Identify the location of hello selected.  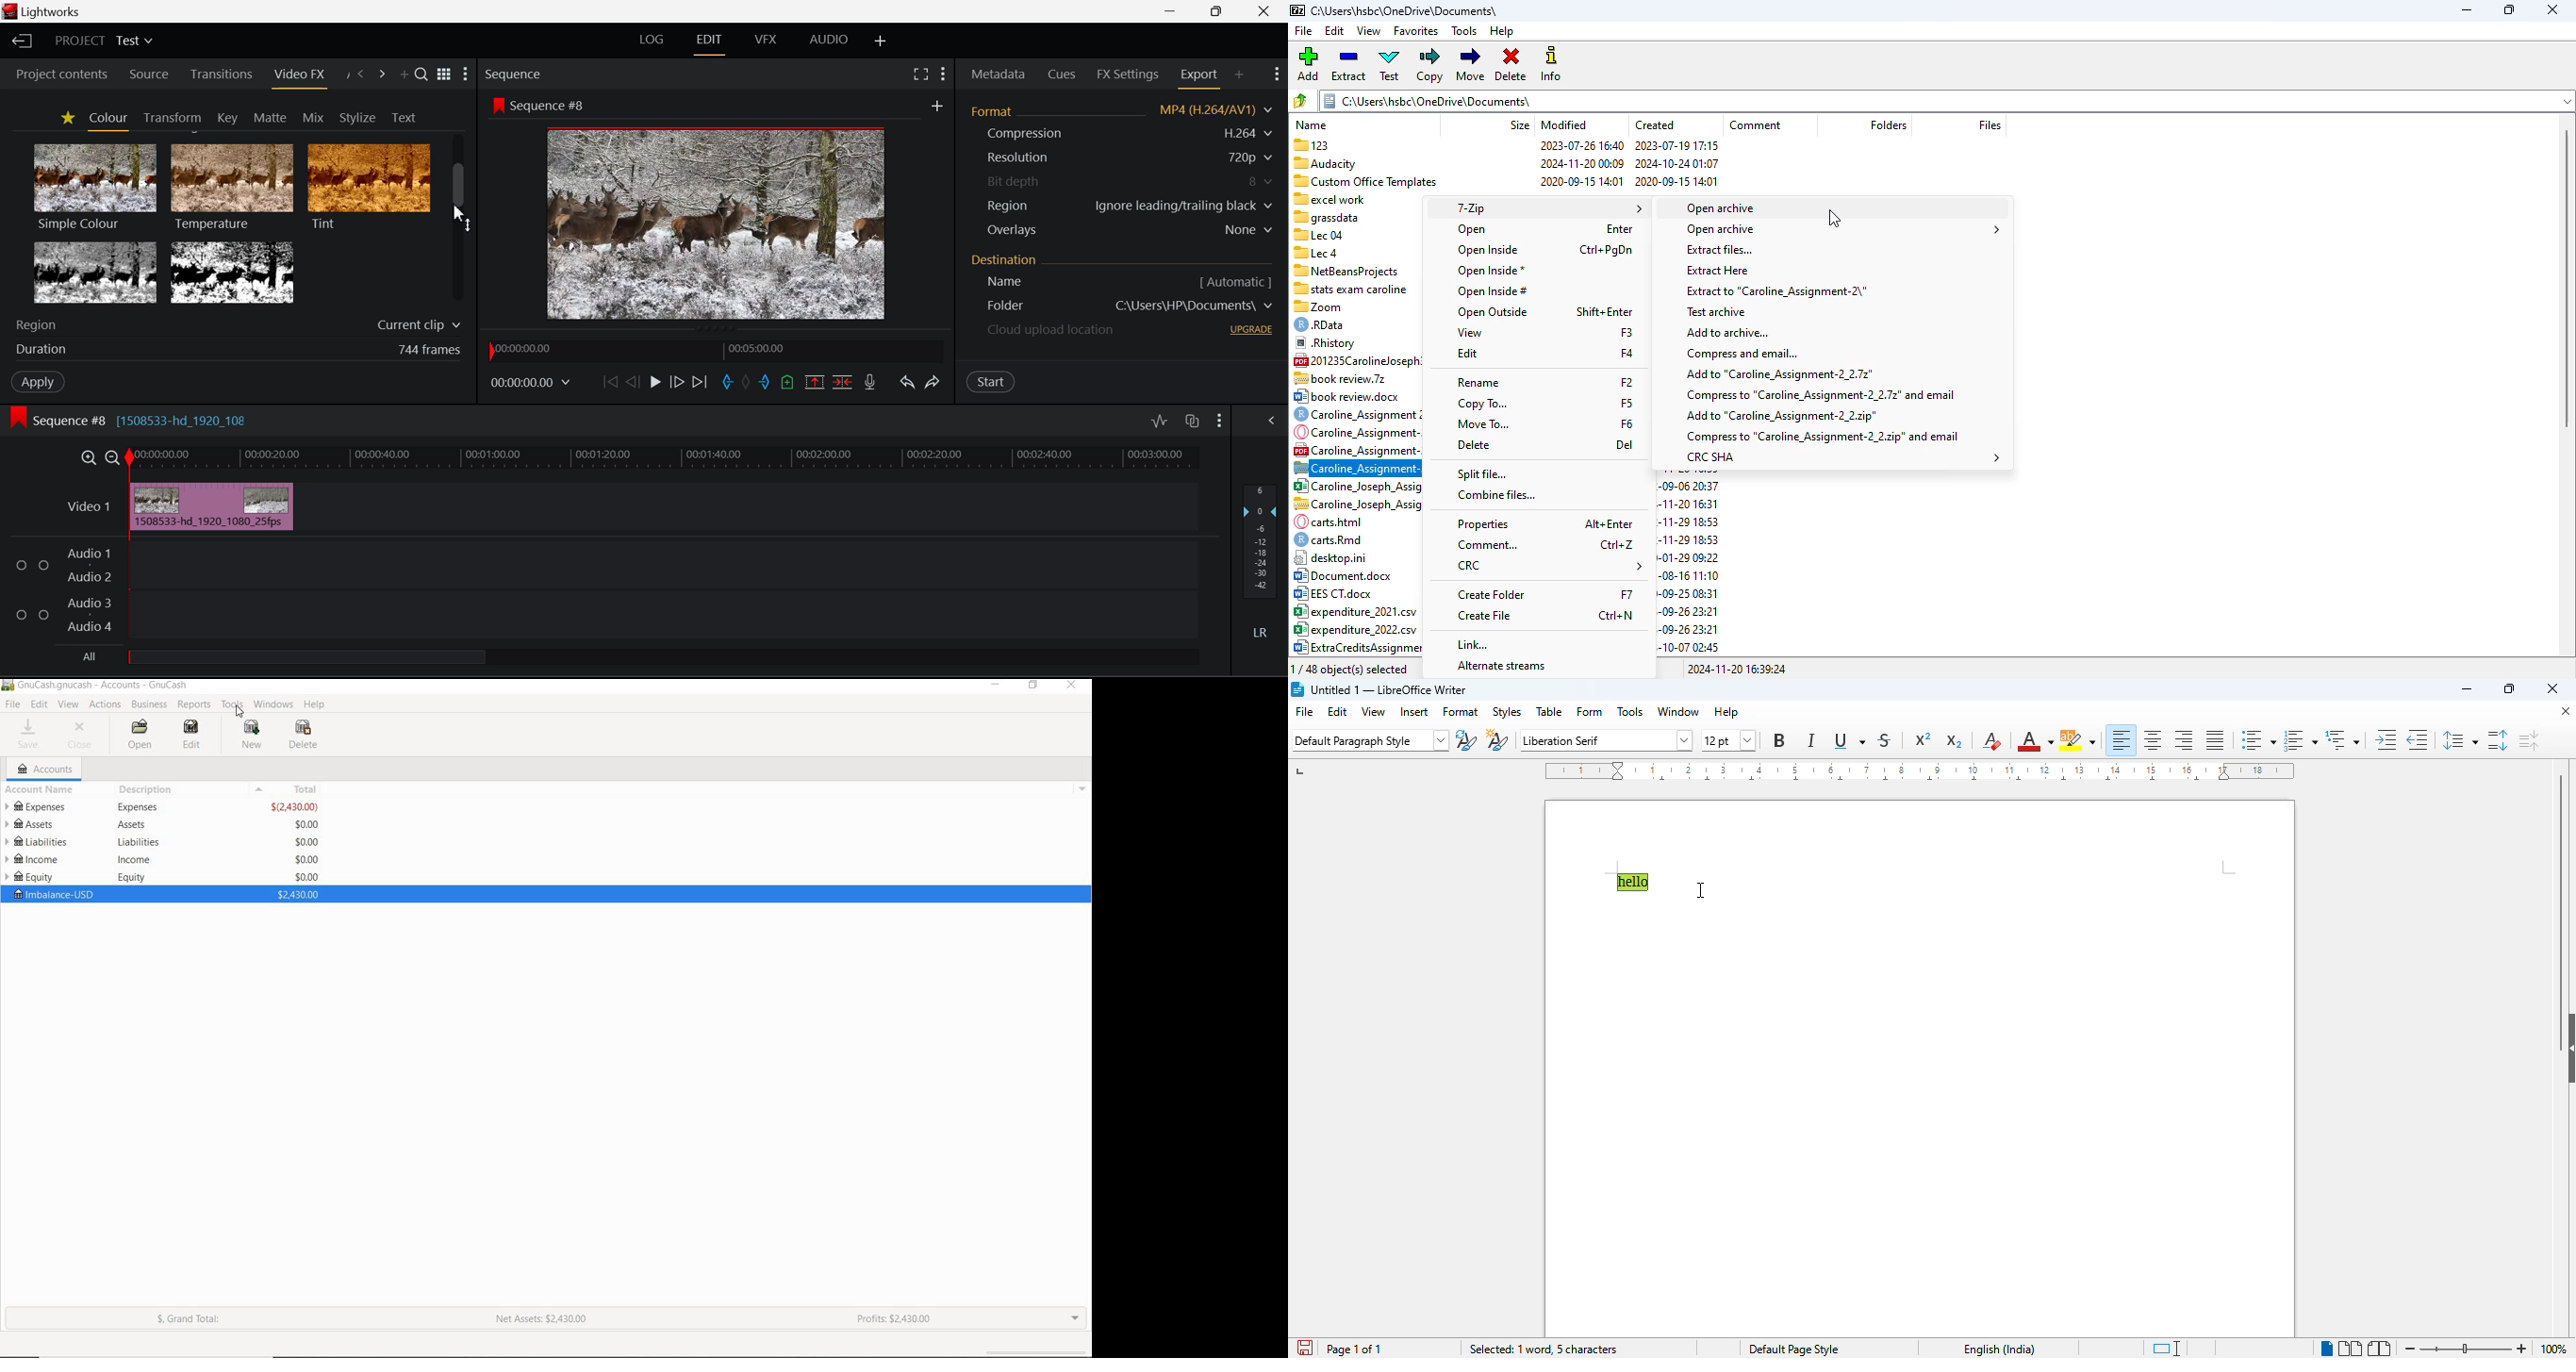
(1632, 882).